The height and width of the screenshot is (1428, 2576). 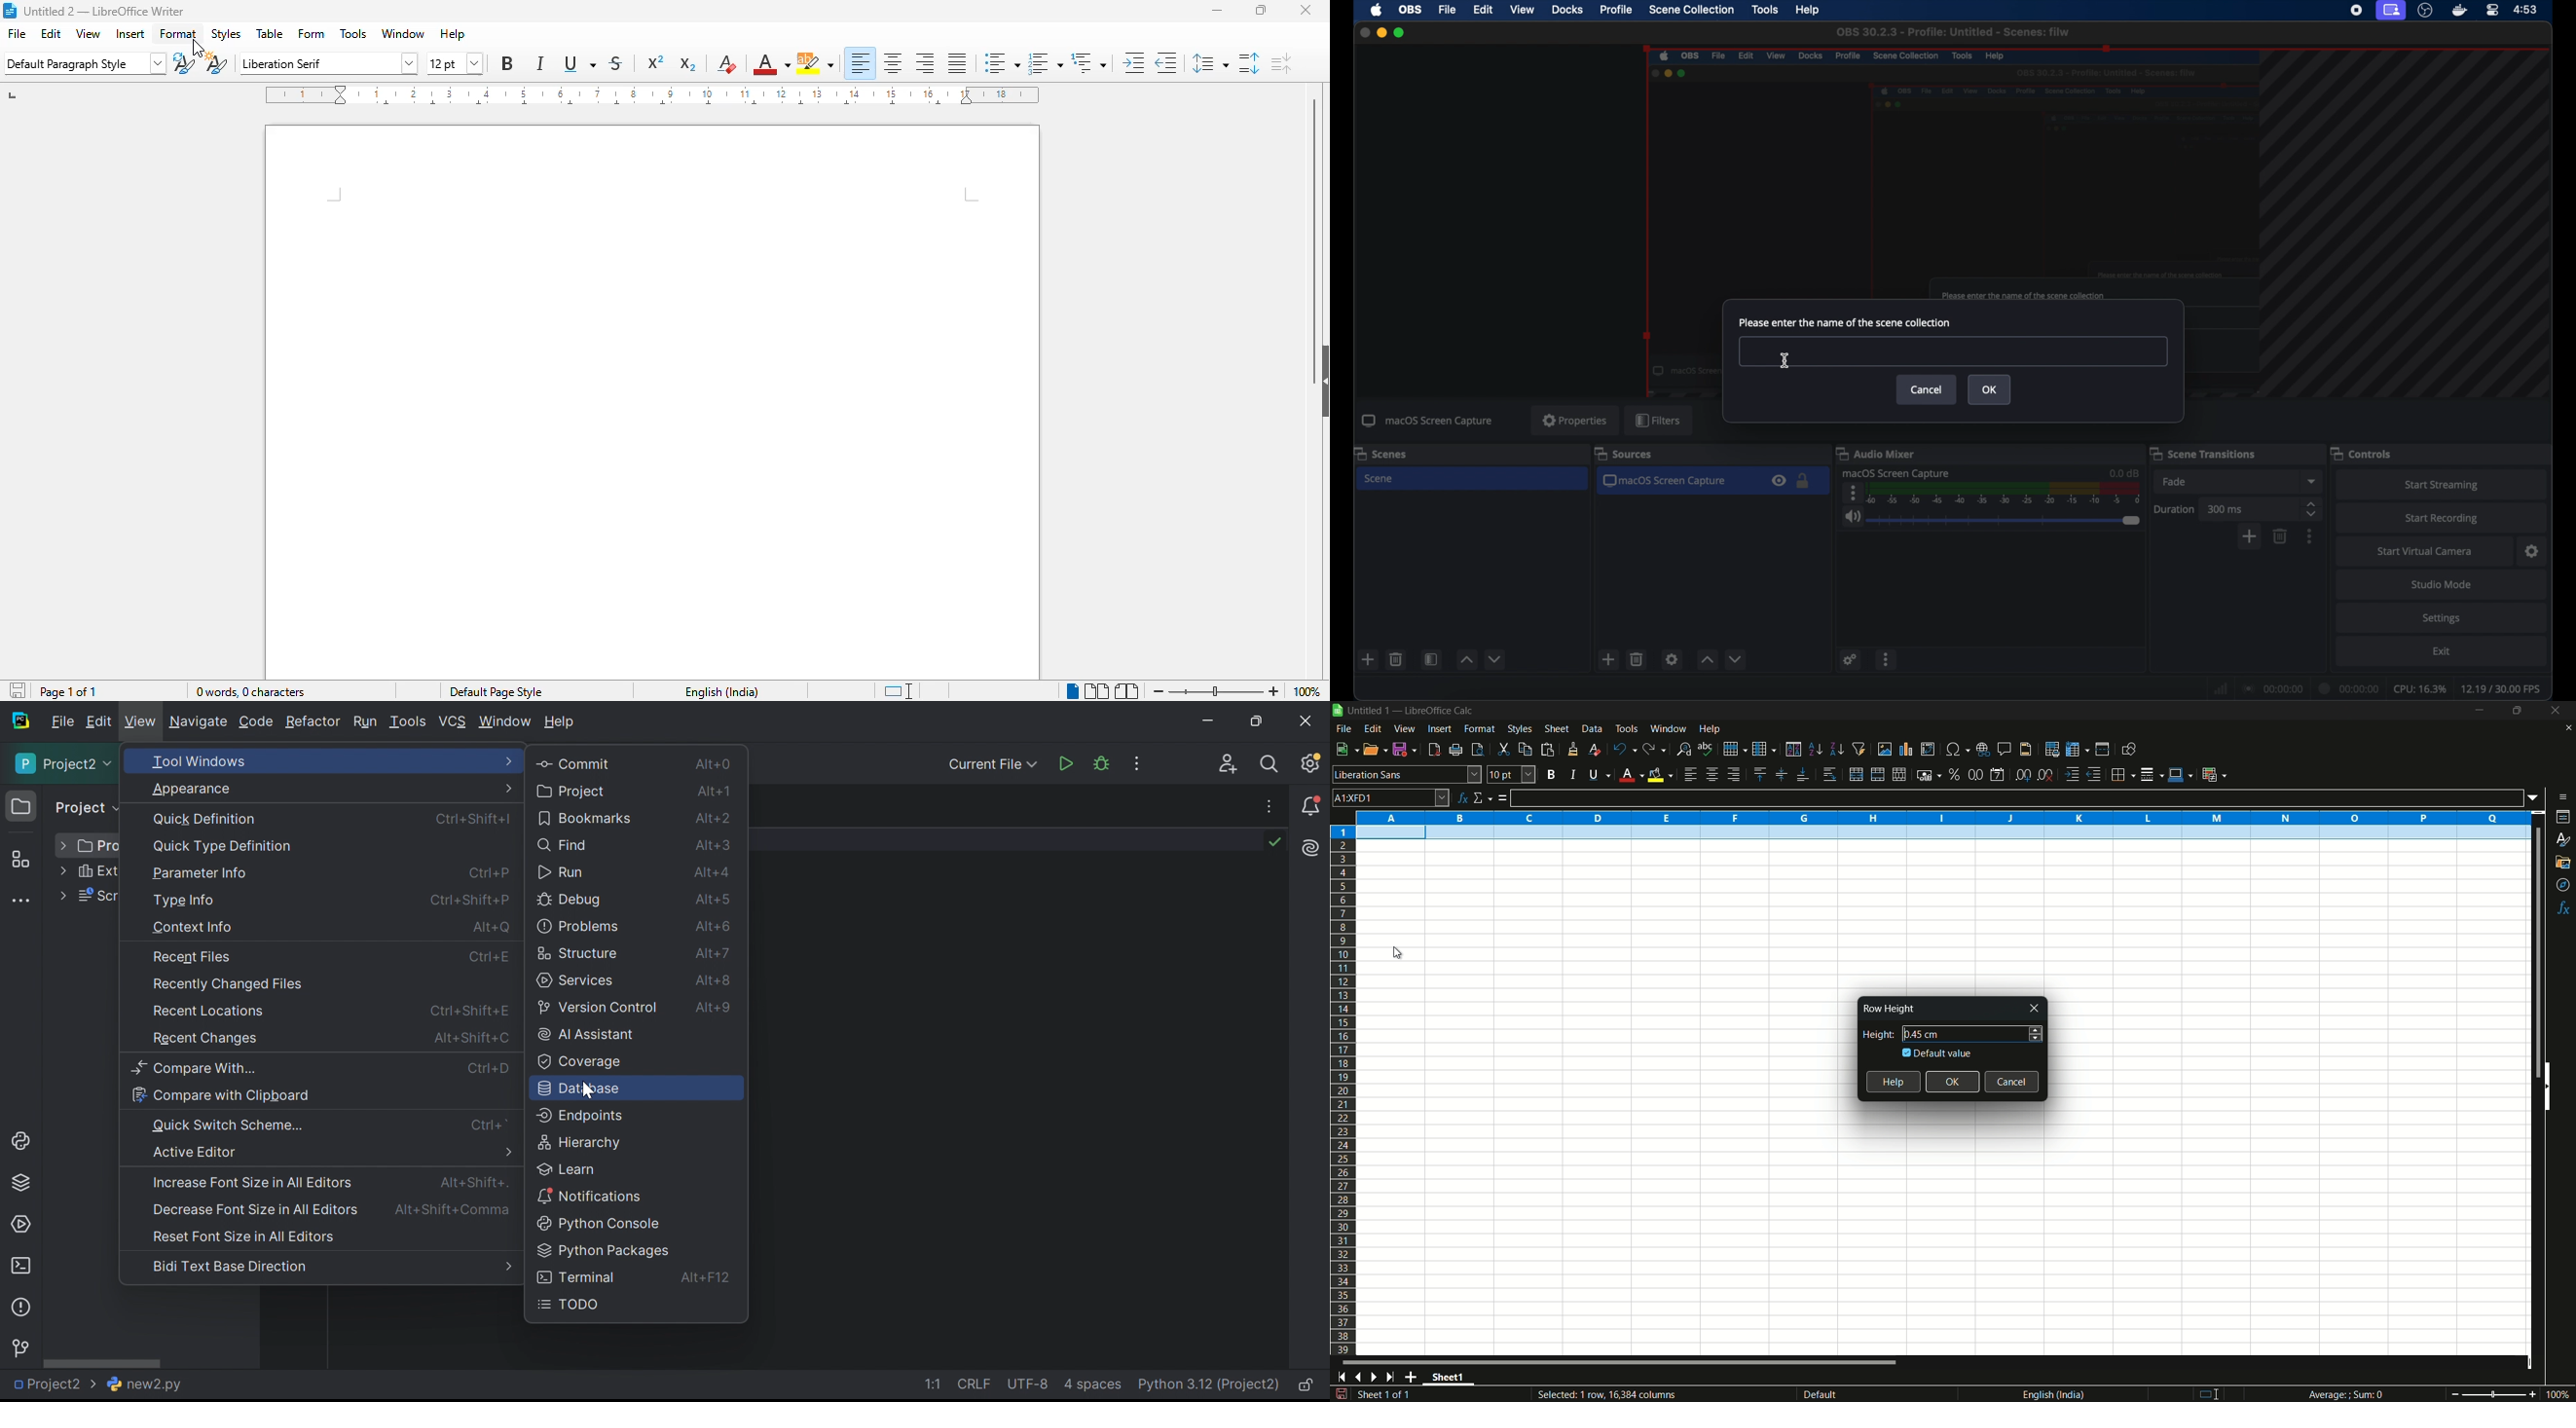 What do you see at coordinates (1636, 659) in the screenshot?
I see `trash` at bounding box center [1636, 659].